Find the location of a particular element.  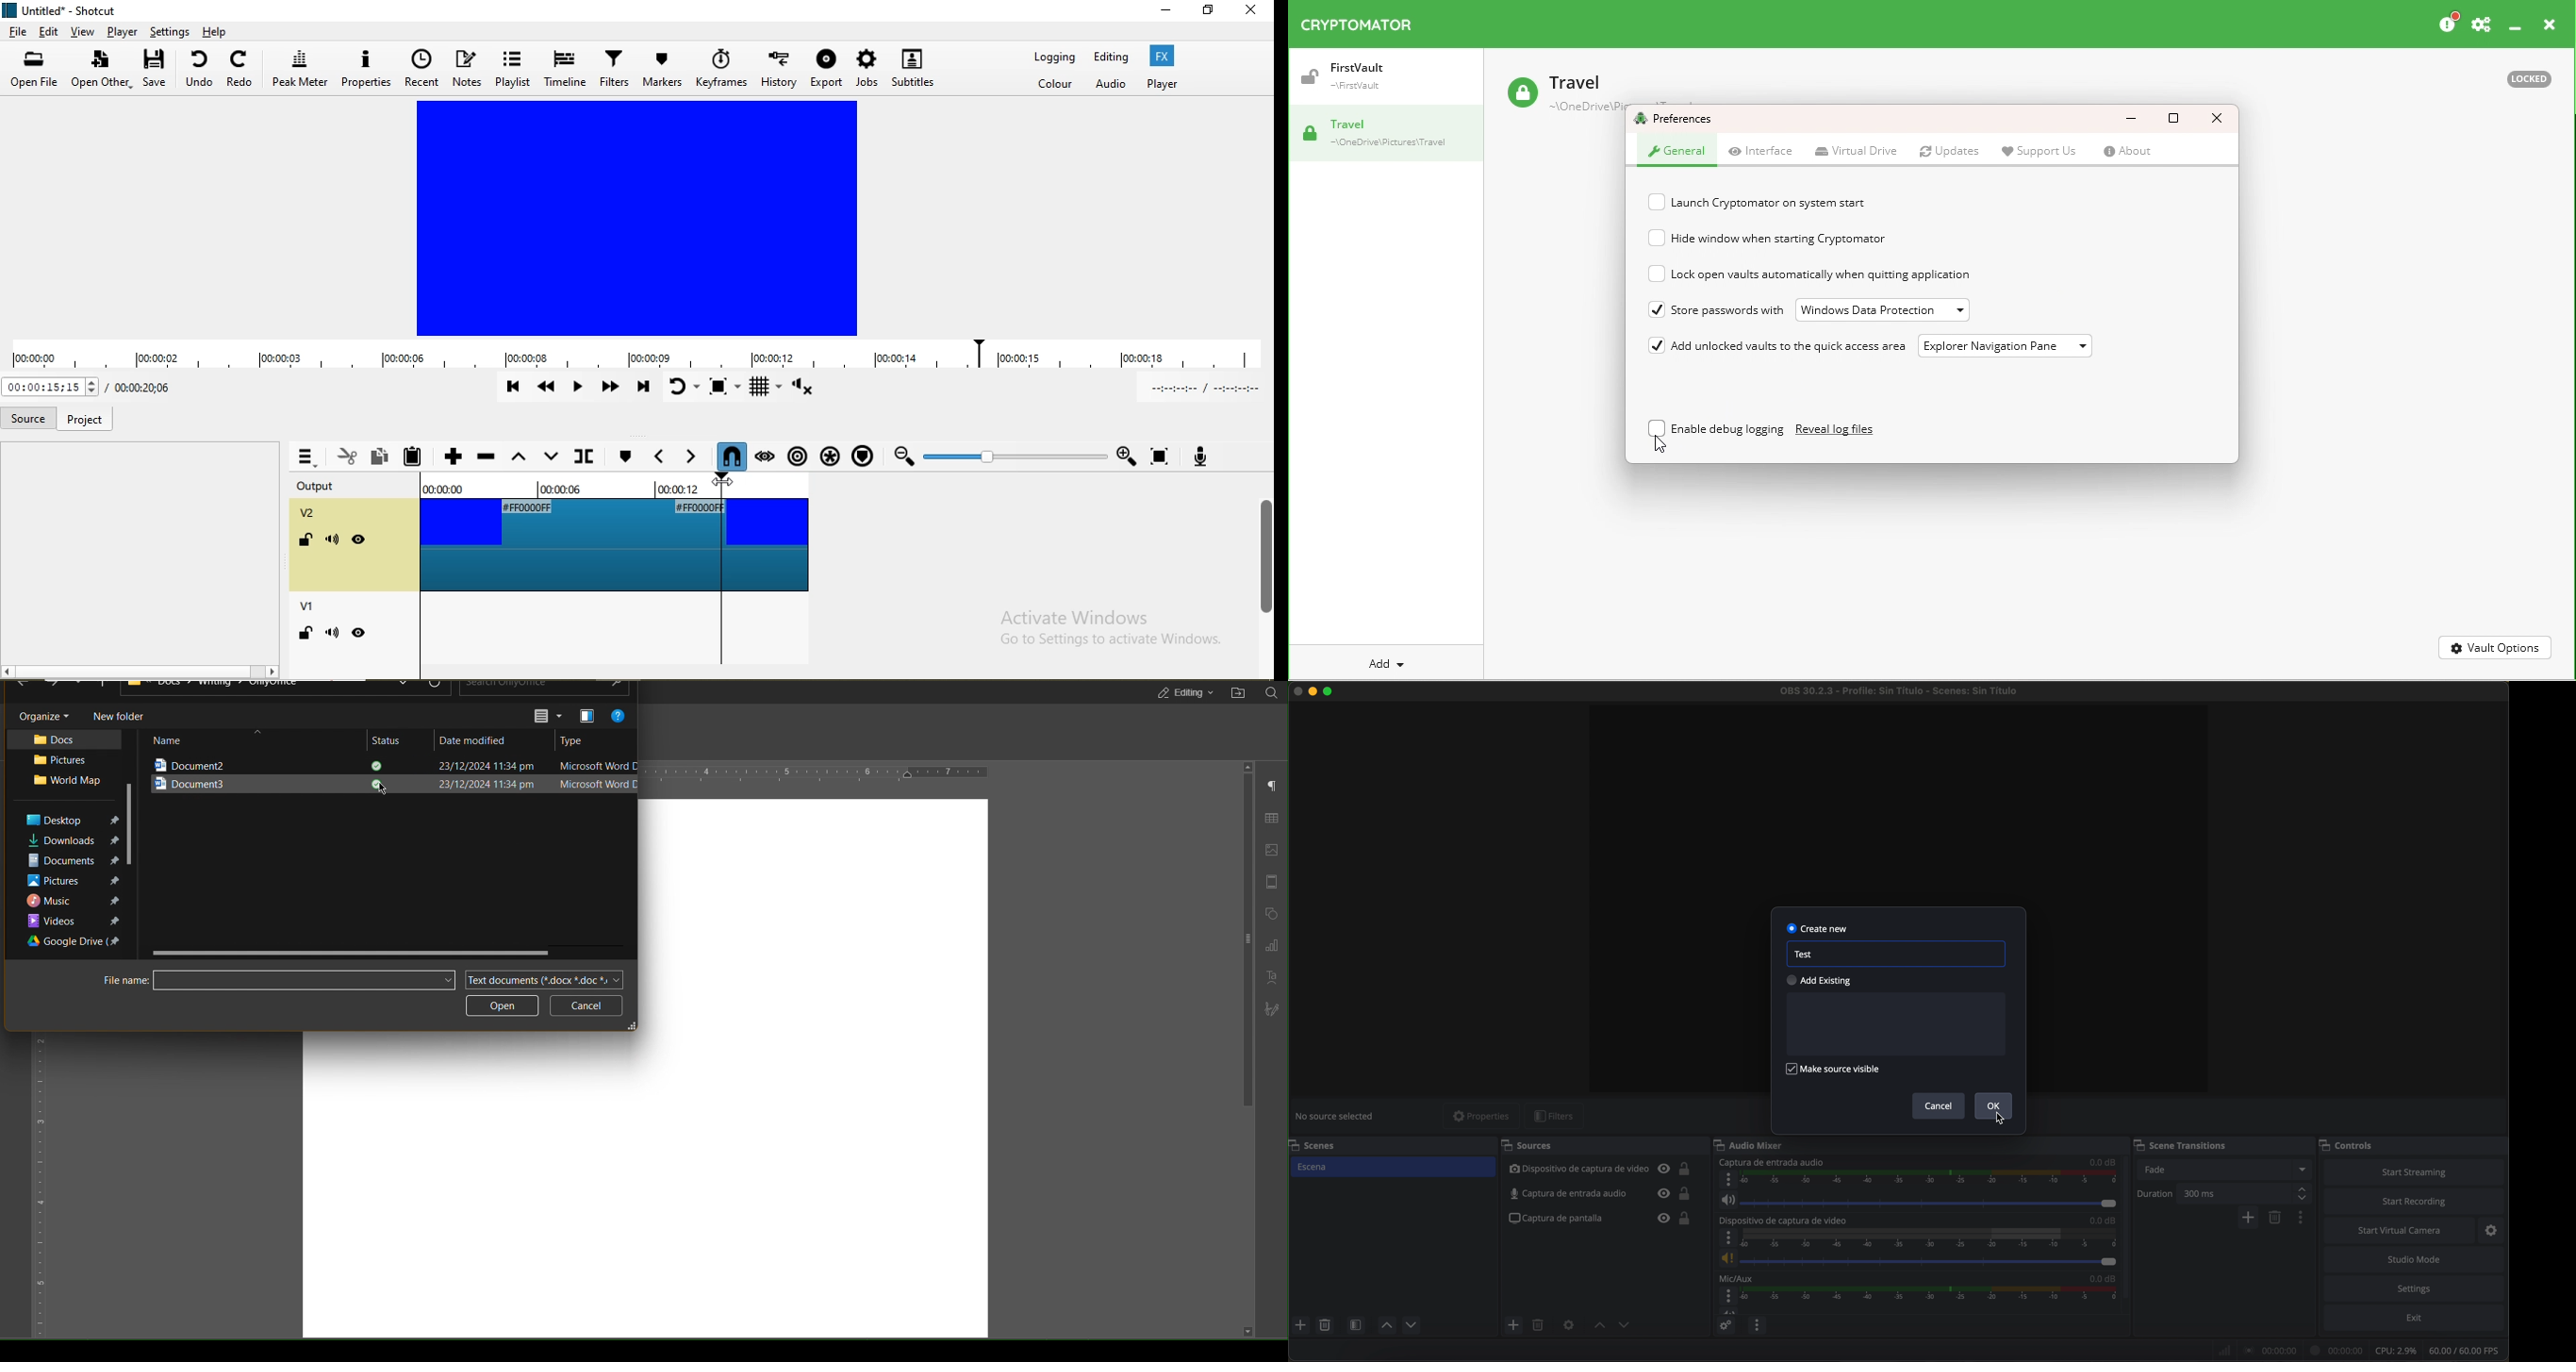

move scene down is located at coordinates (1411, 1327).